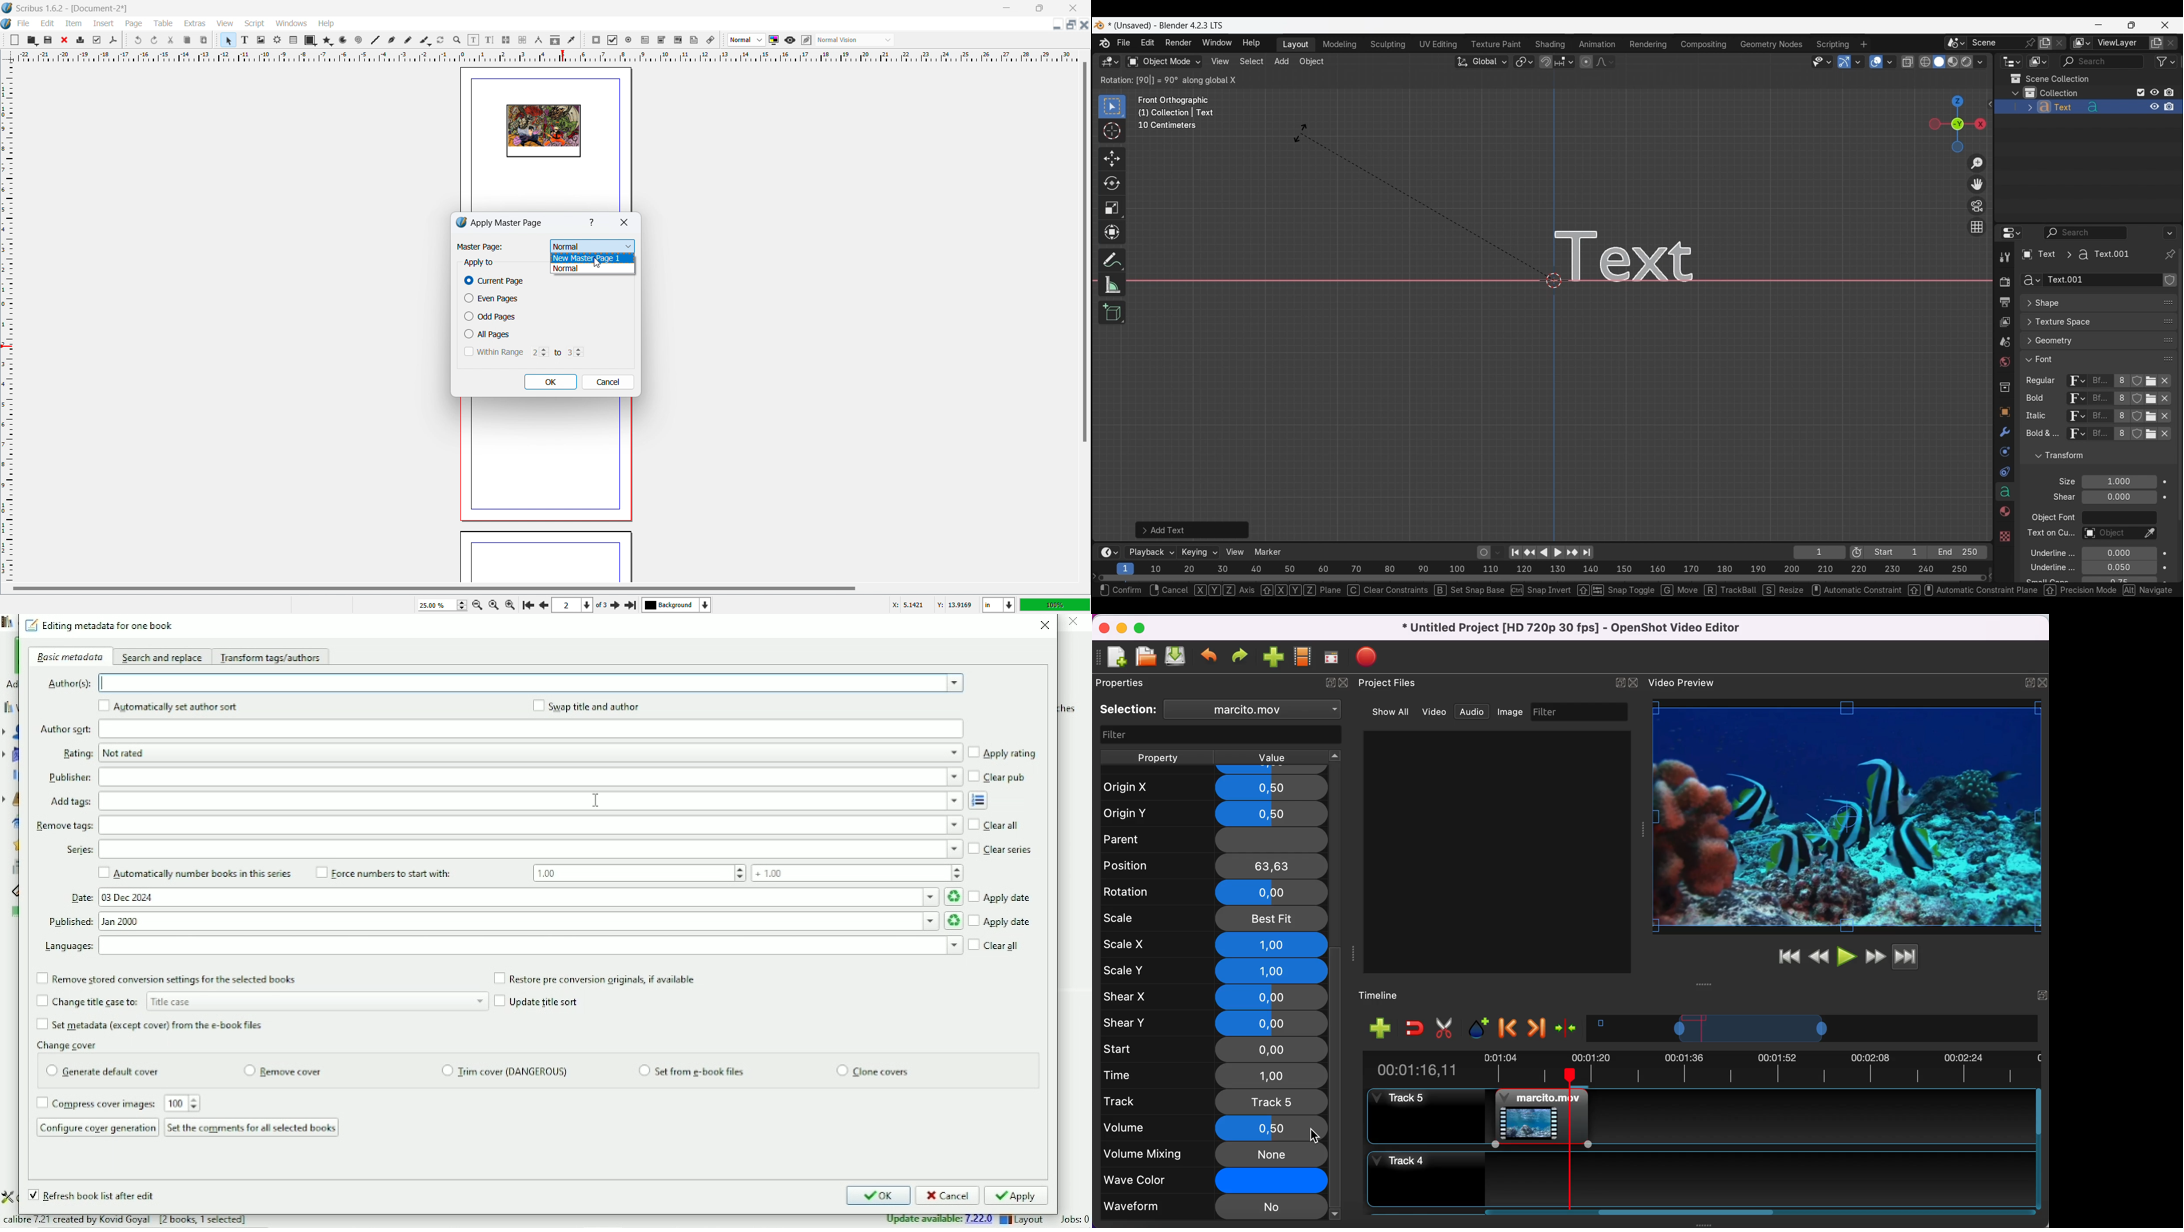 The image size is (2184, 1232). Describe the element at coordinates (1340, 45) in the screenshot. I see `Medeling workspace` at that location.